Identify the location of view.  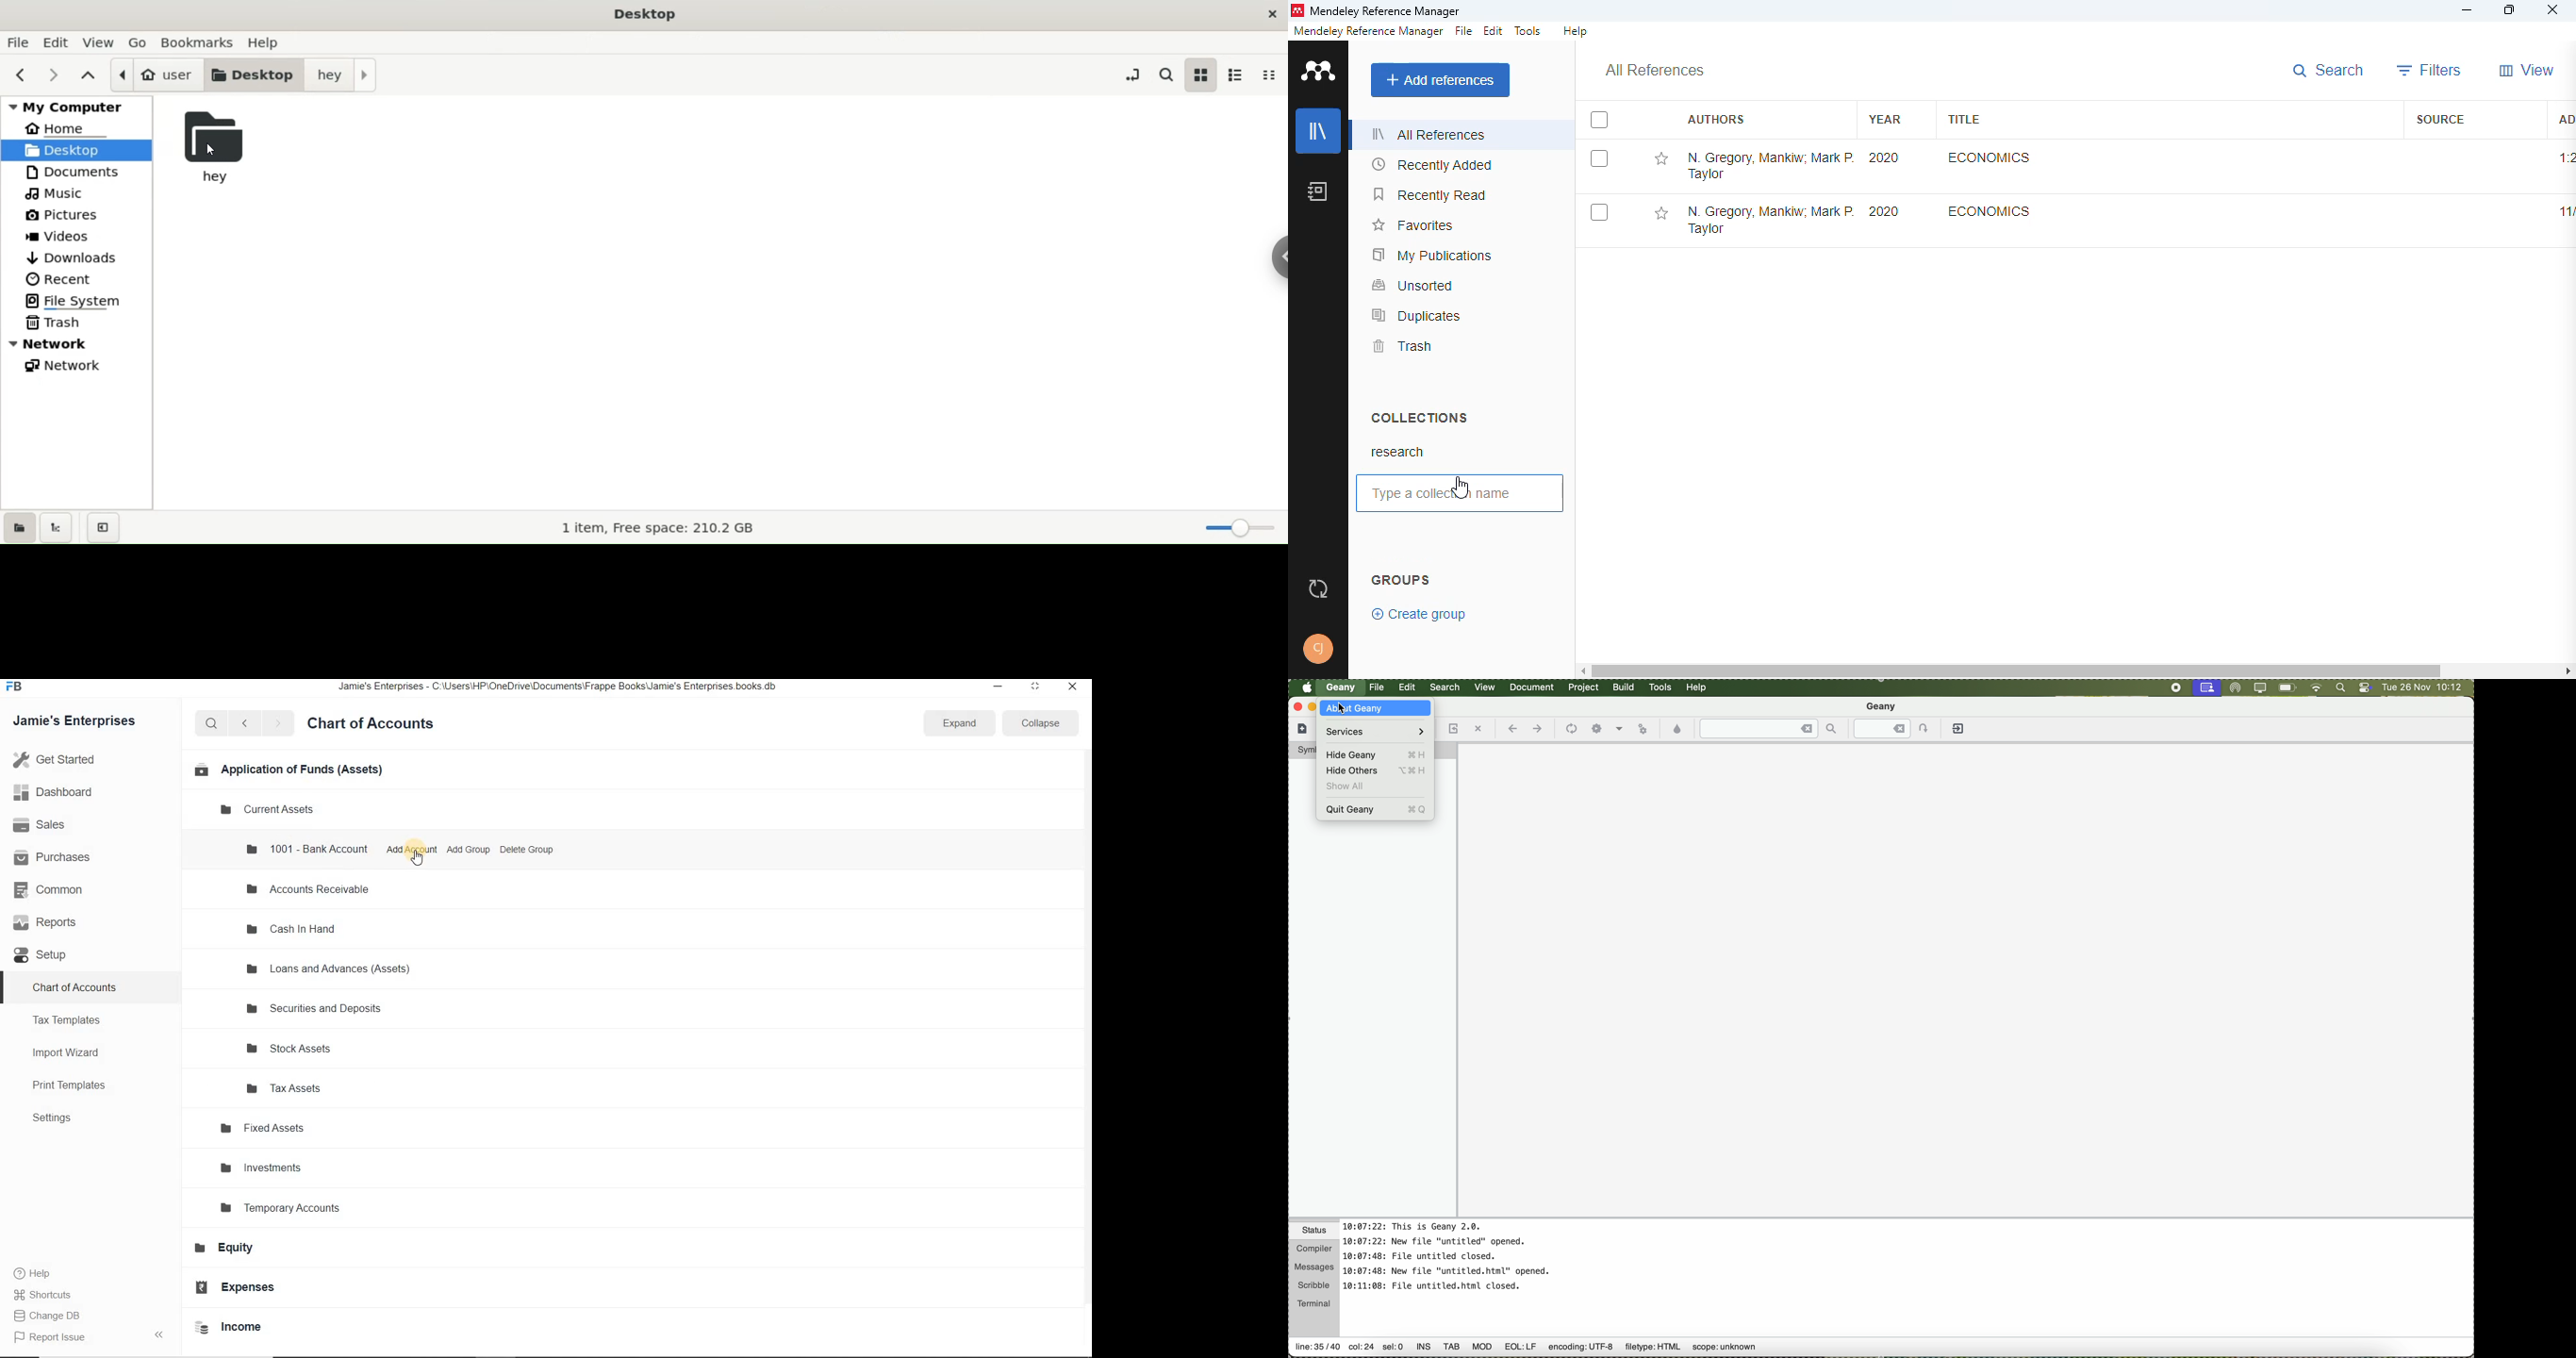
(1487, 688).